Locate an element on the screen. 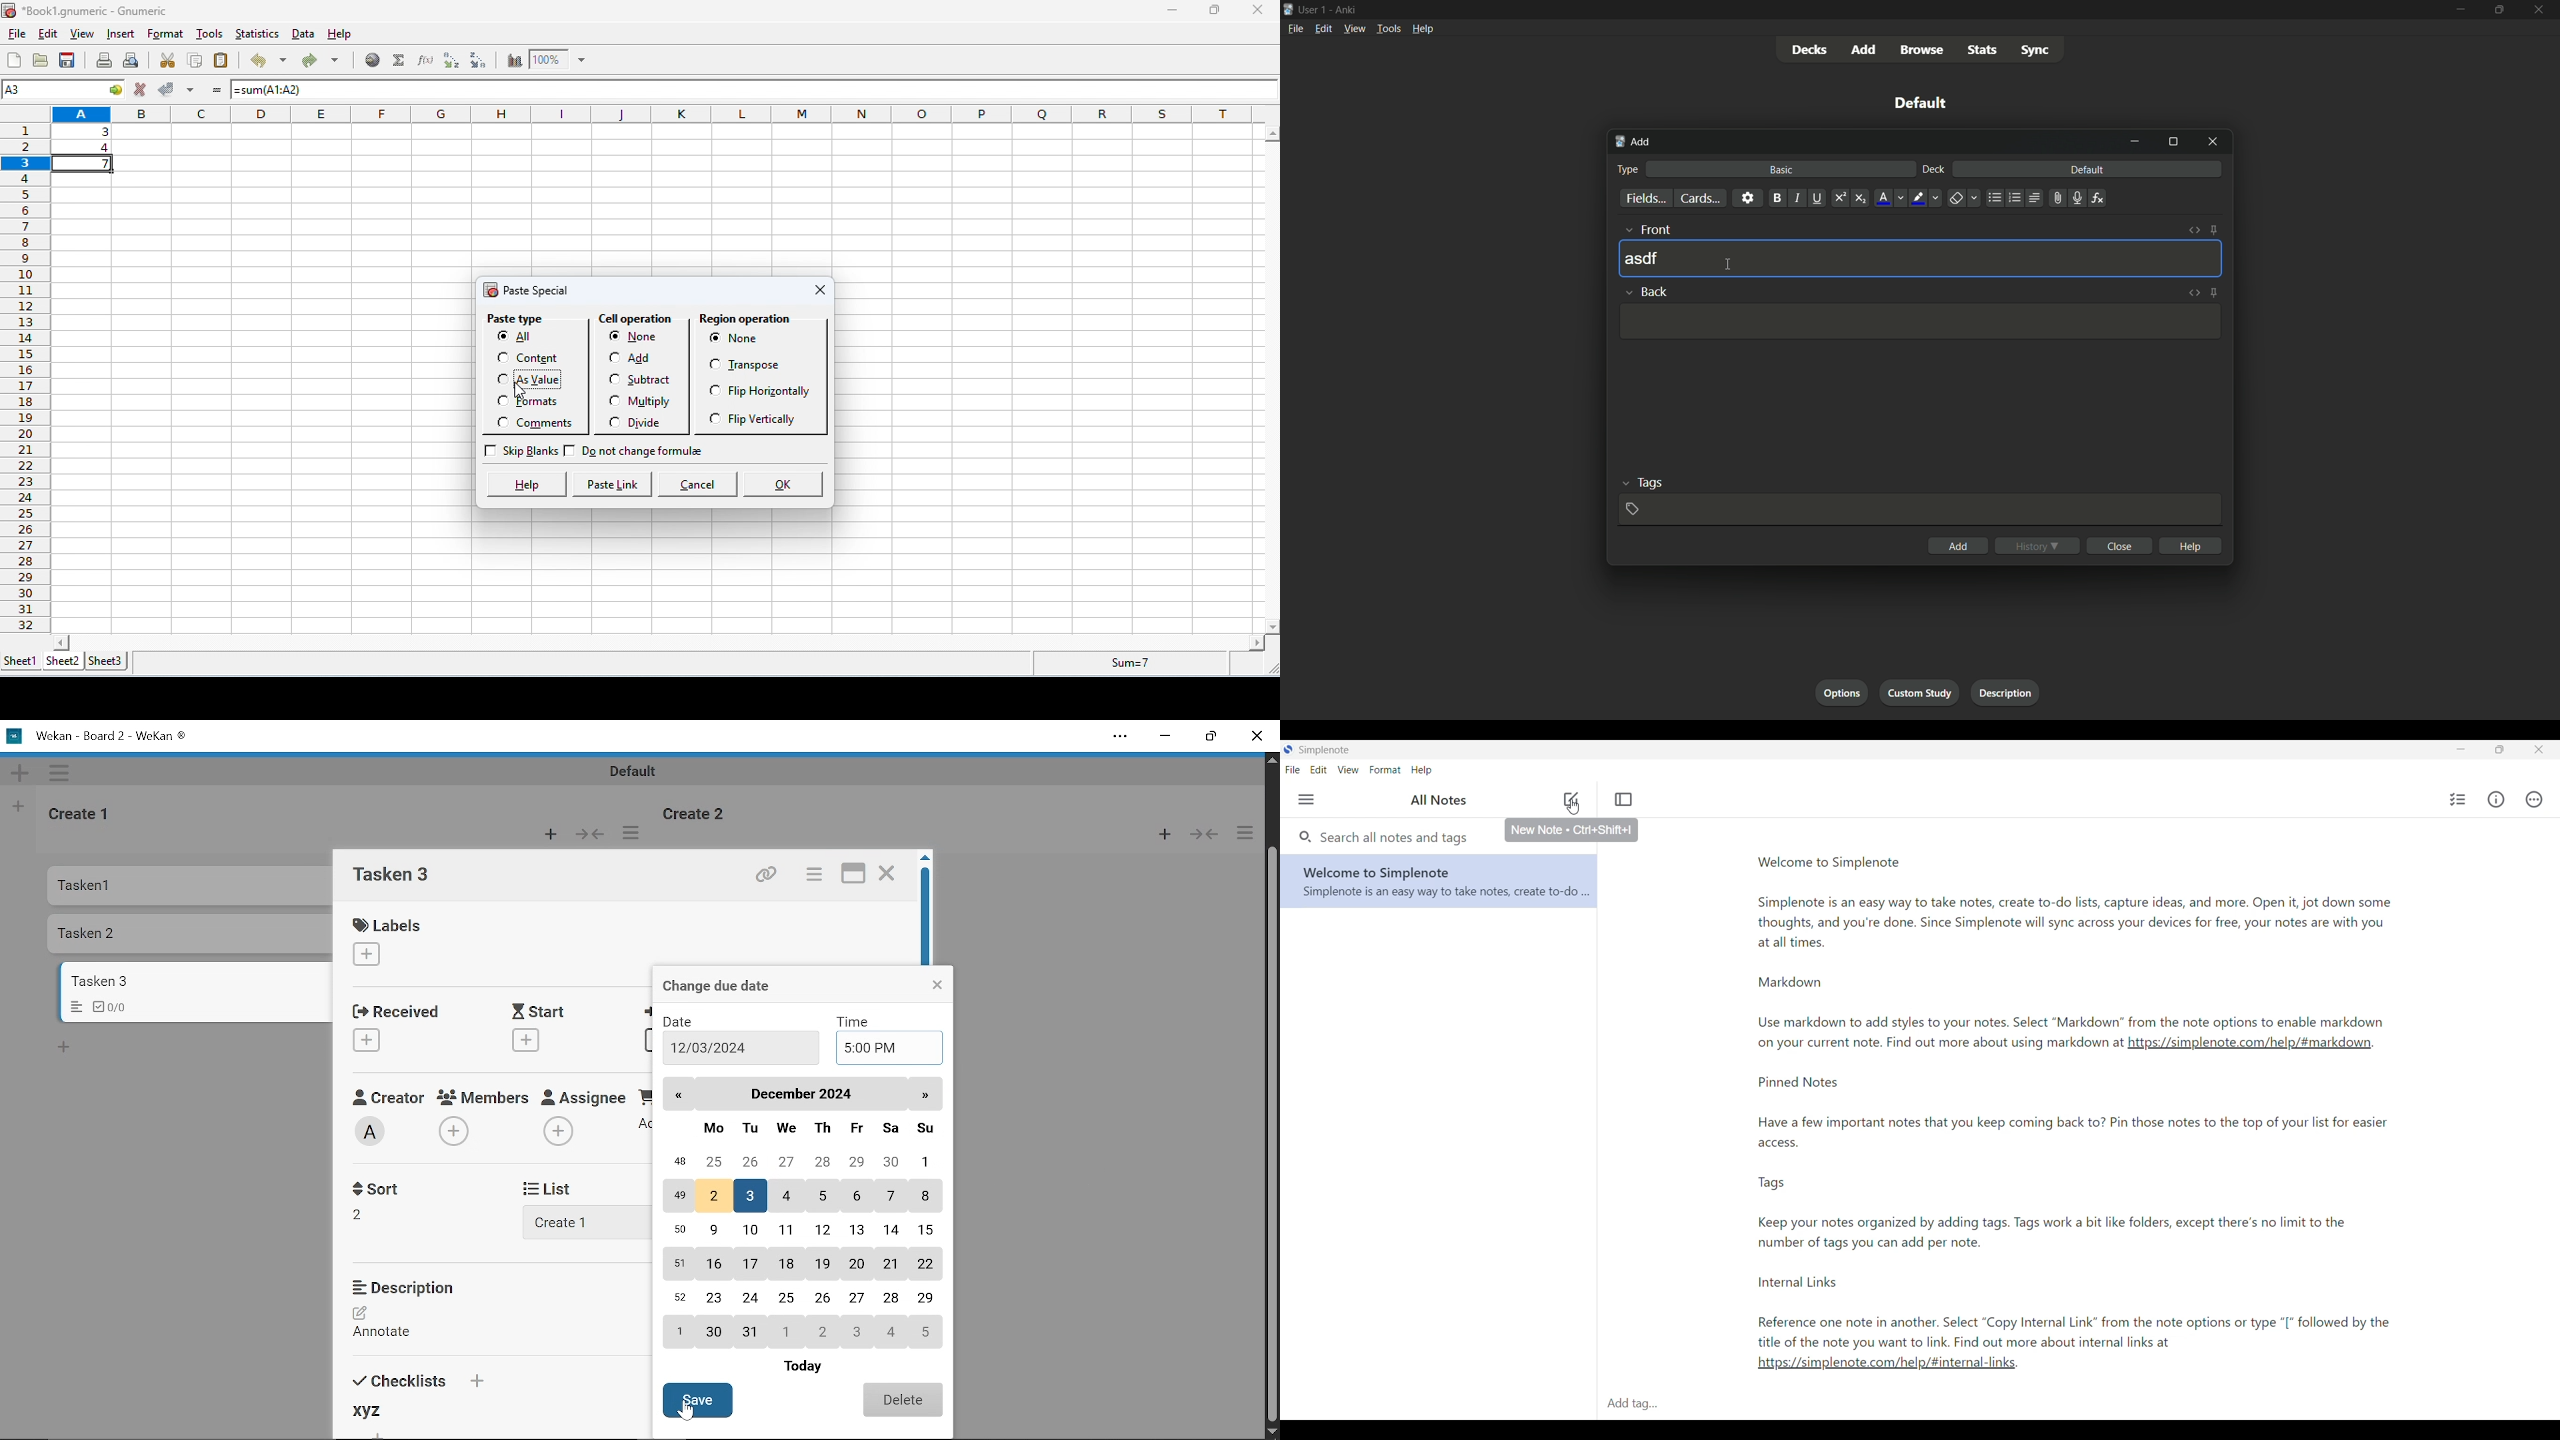 This screenshot has height=1456, width=2576. Close is located at coordinates (936, 984).